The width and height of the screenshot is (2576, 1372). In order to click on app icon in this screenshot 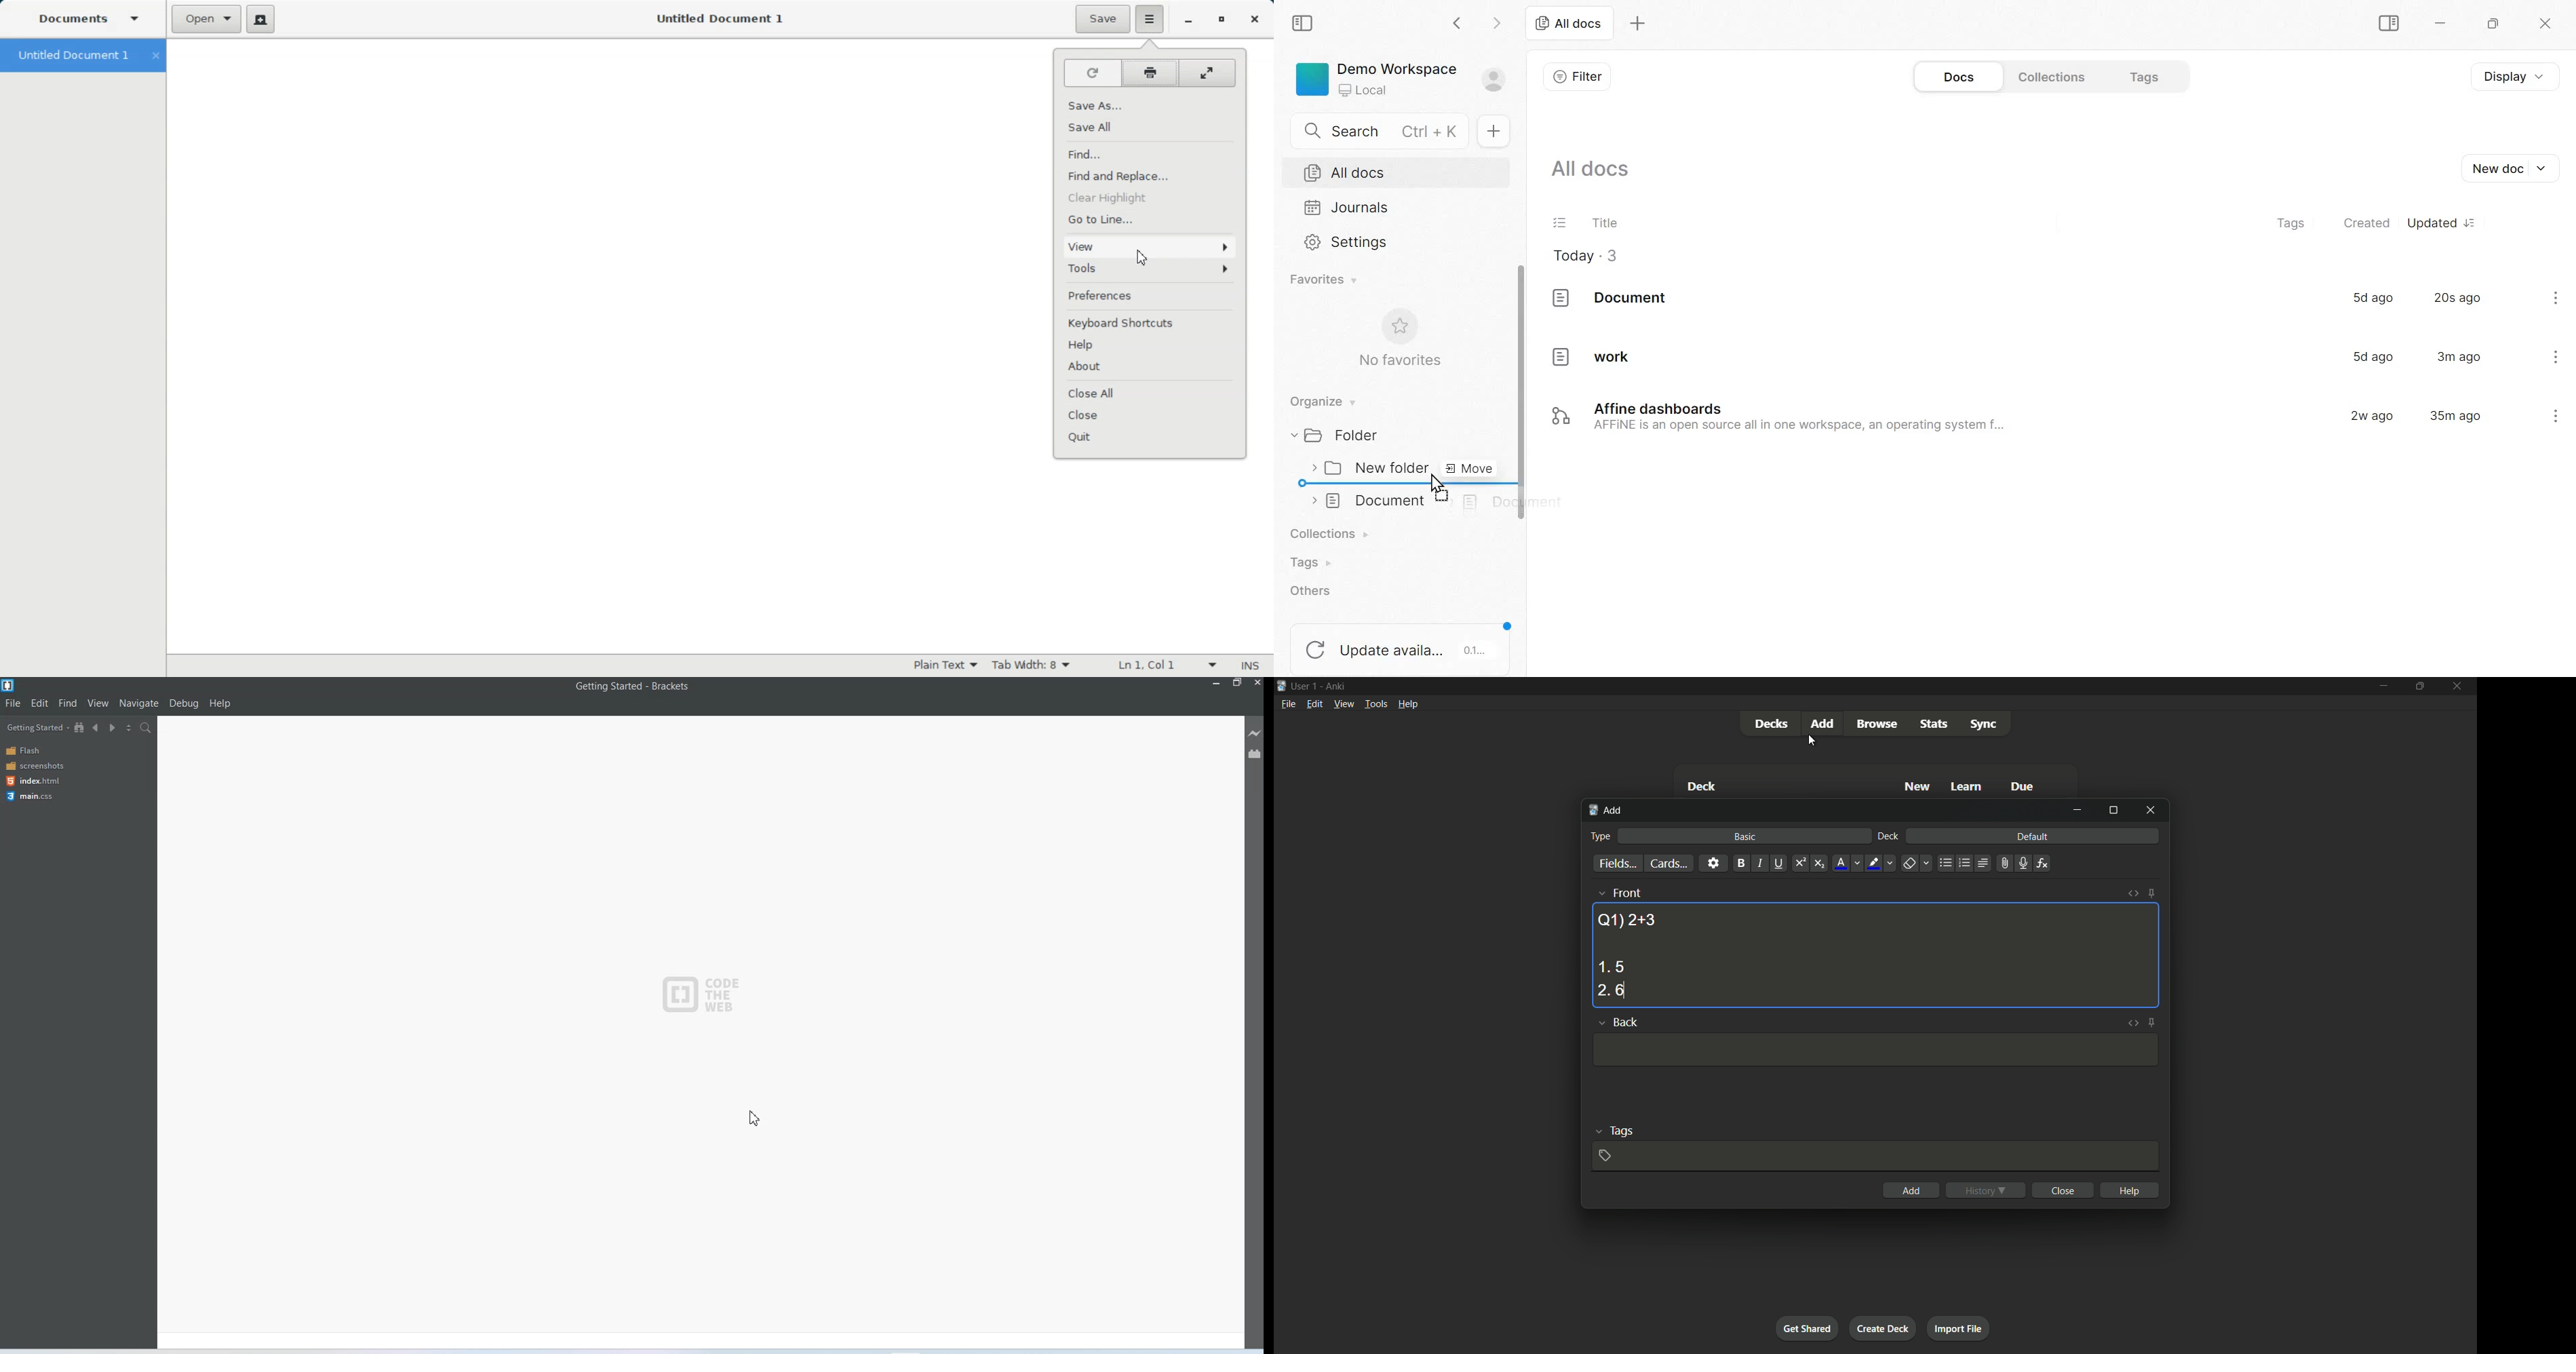, I will do `click(1281, 685)`.